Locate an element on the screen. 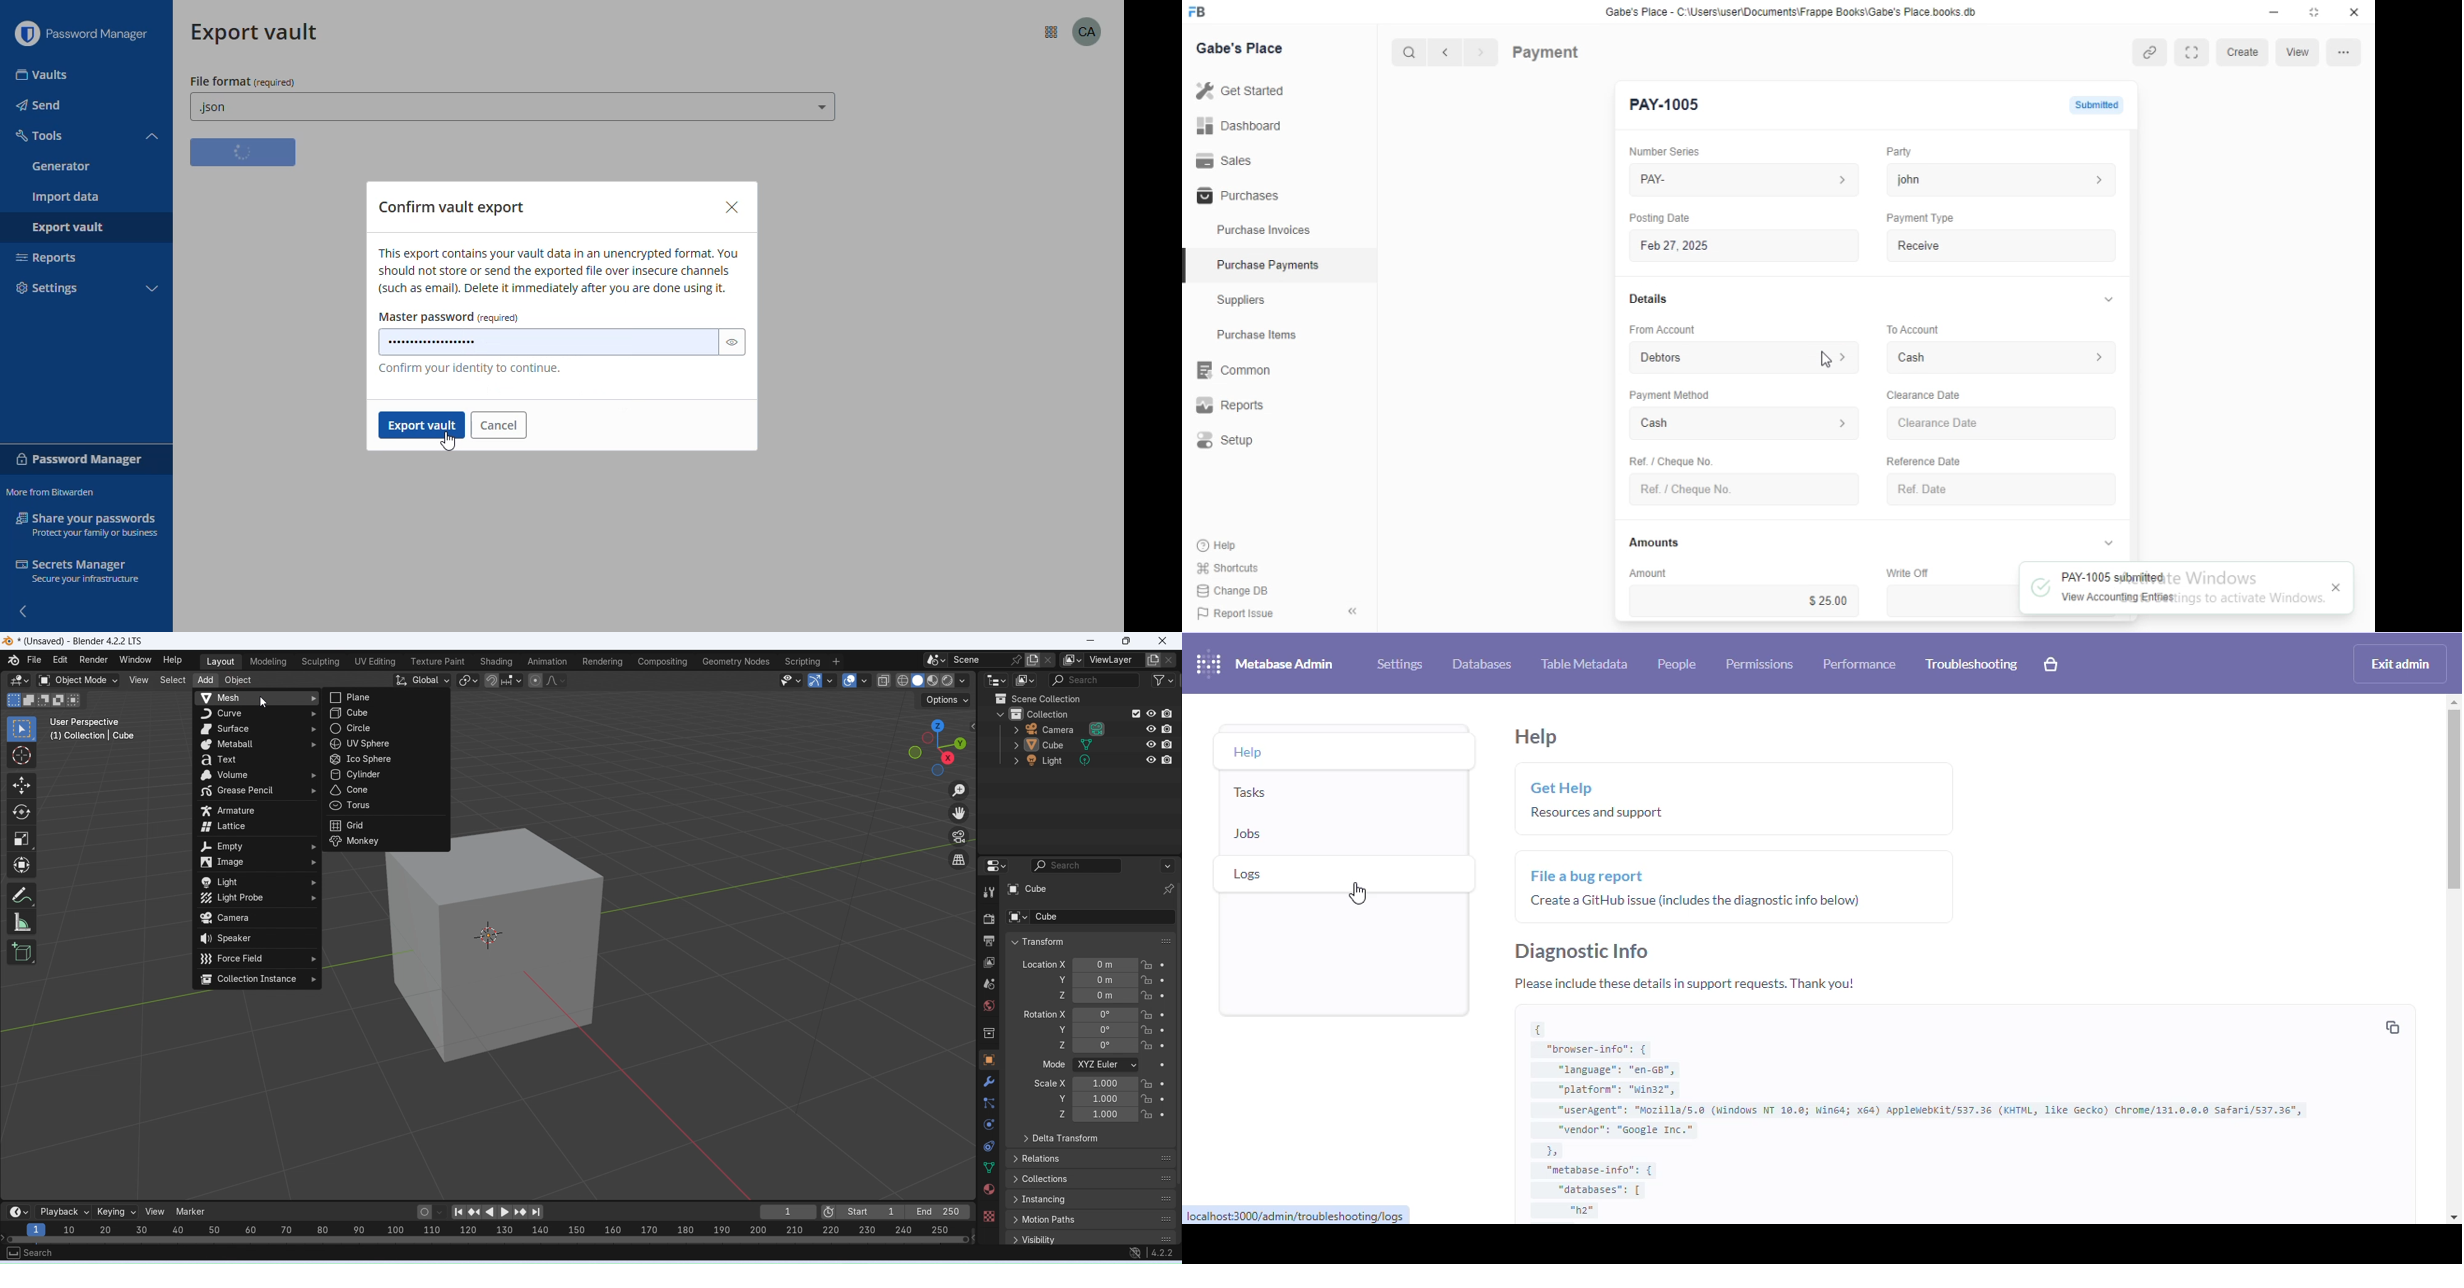  Cursor is located at coordinates (22, 755).